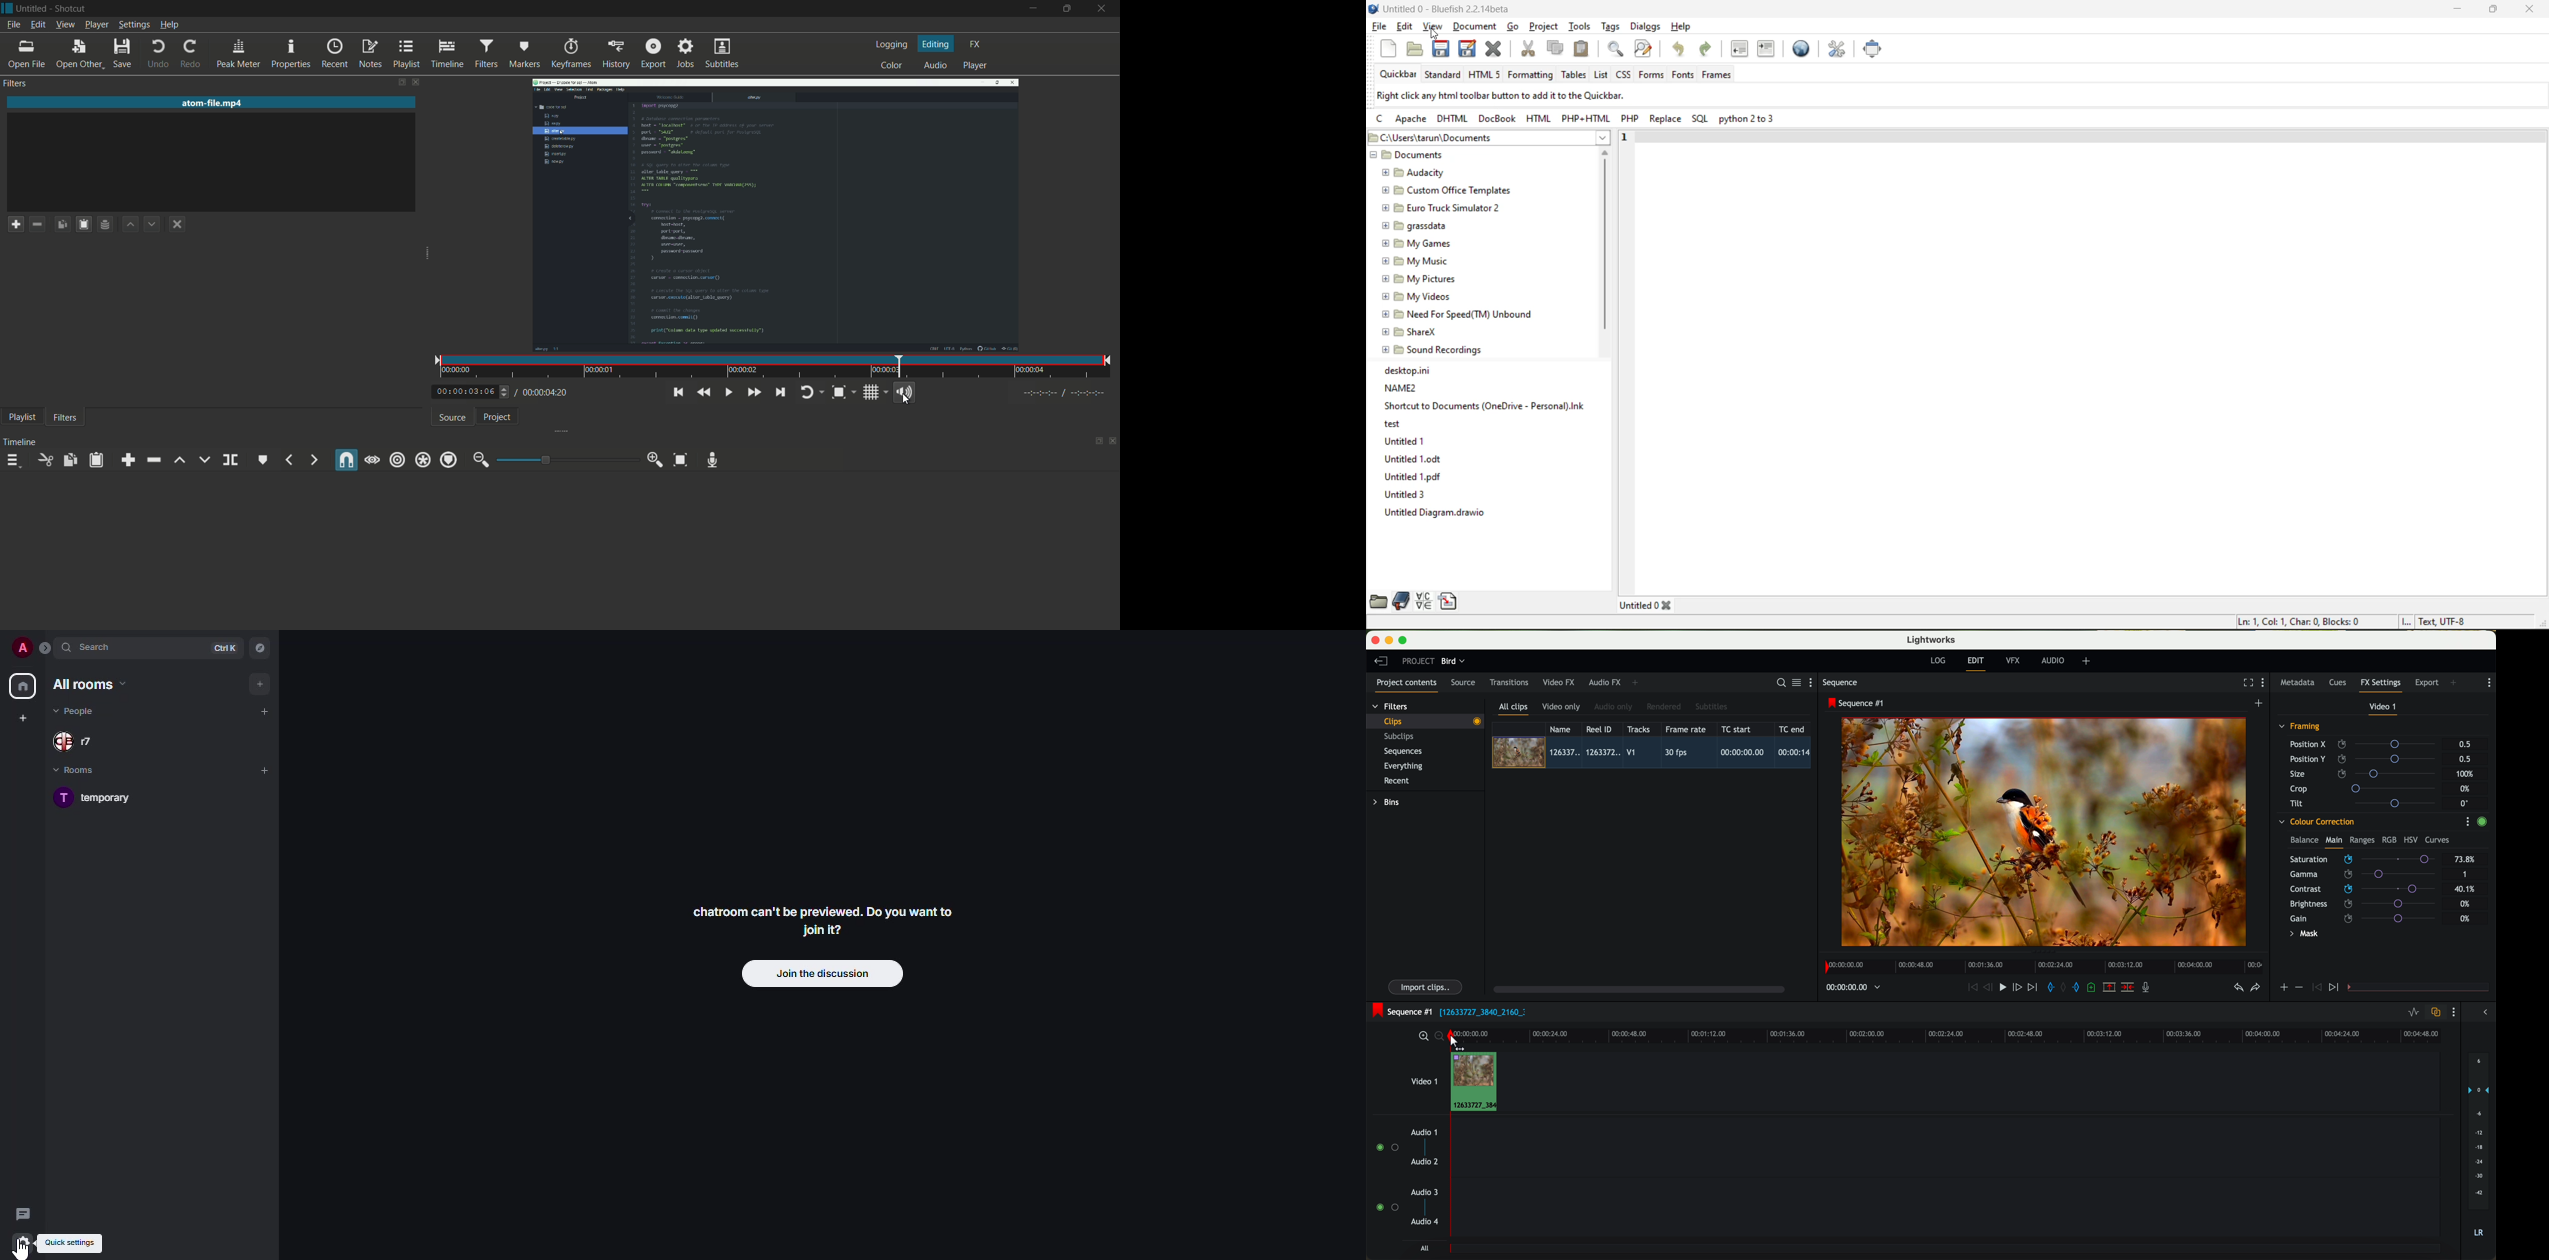 Image resolution: width=2576 pixels, height=1260 pixels. I want to click on player, so click(976, 65).